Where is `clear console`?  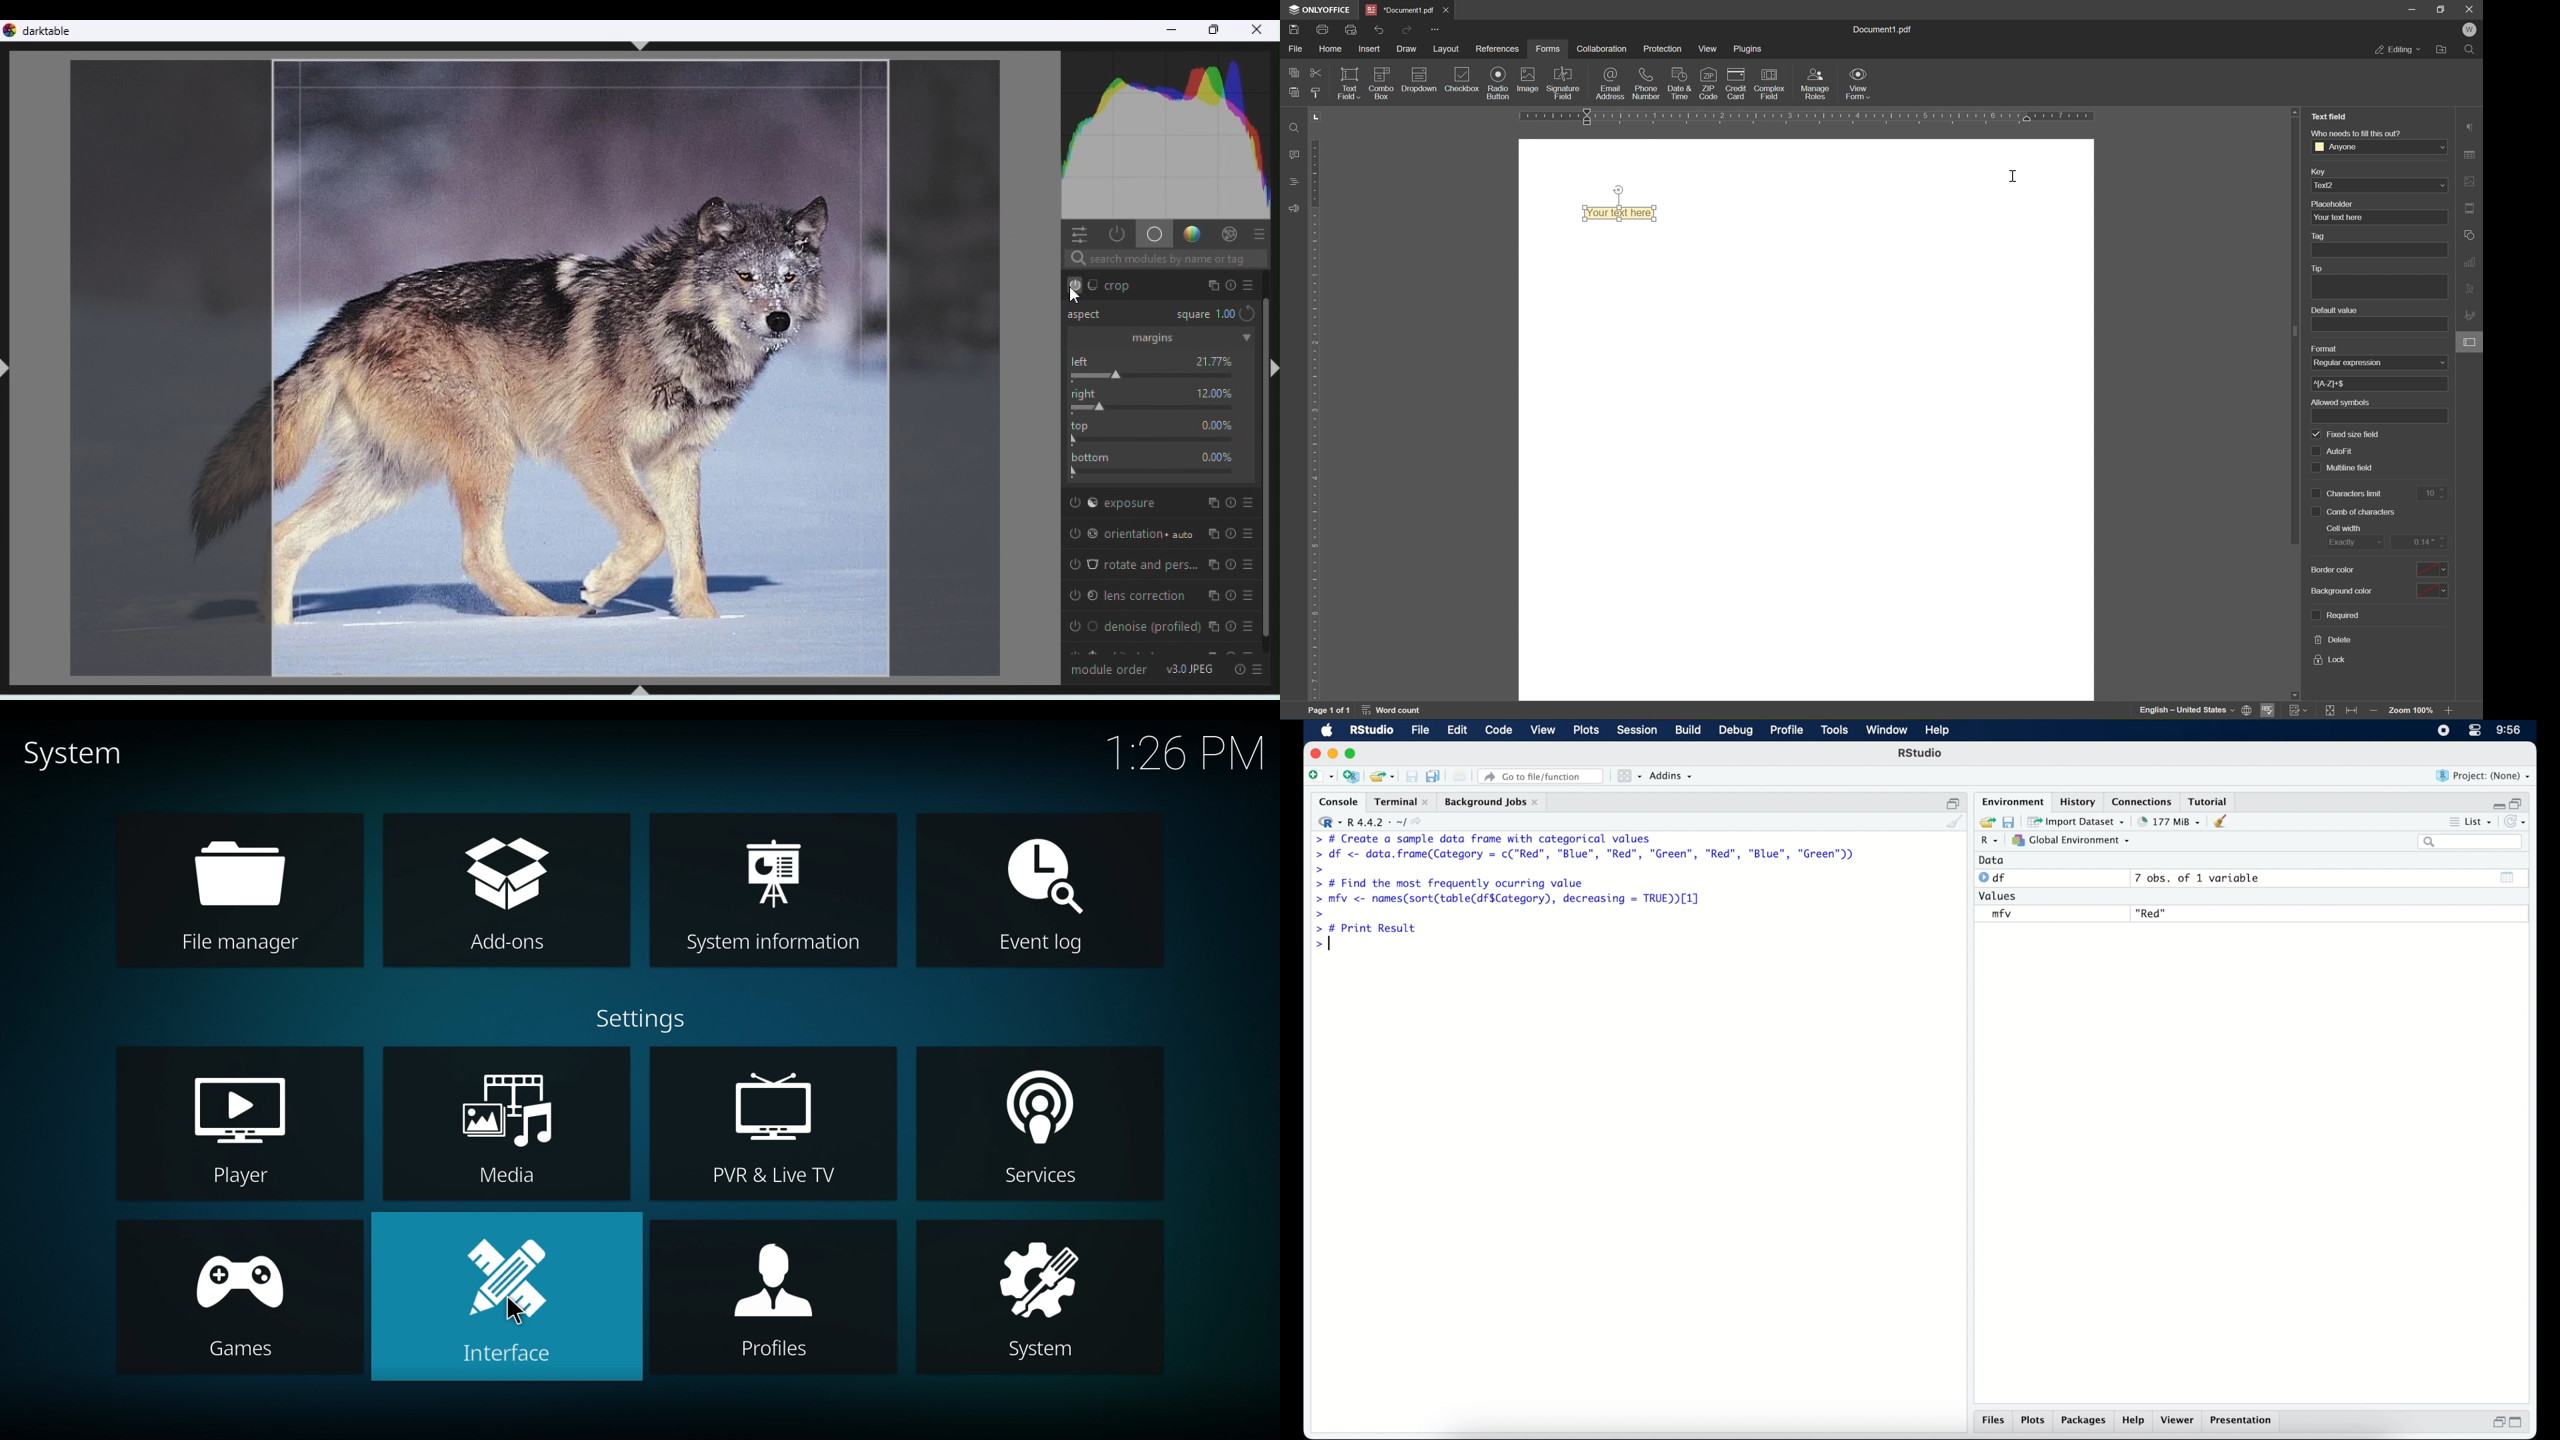
clear console is located at coordinates (1955, 822).